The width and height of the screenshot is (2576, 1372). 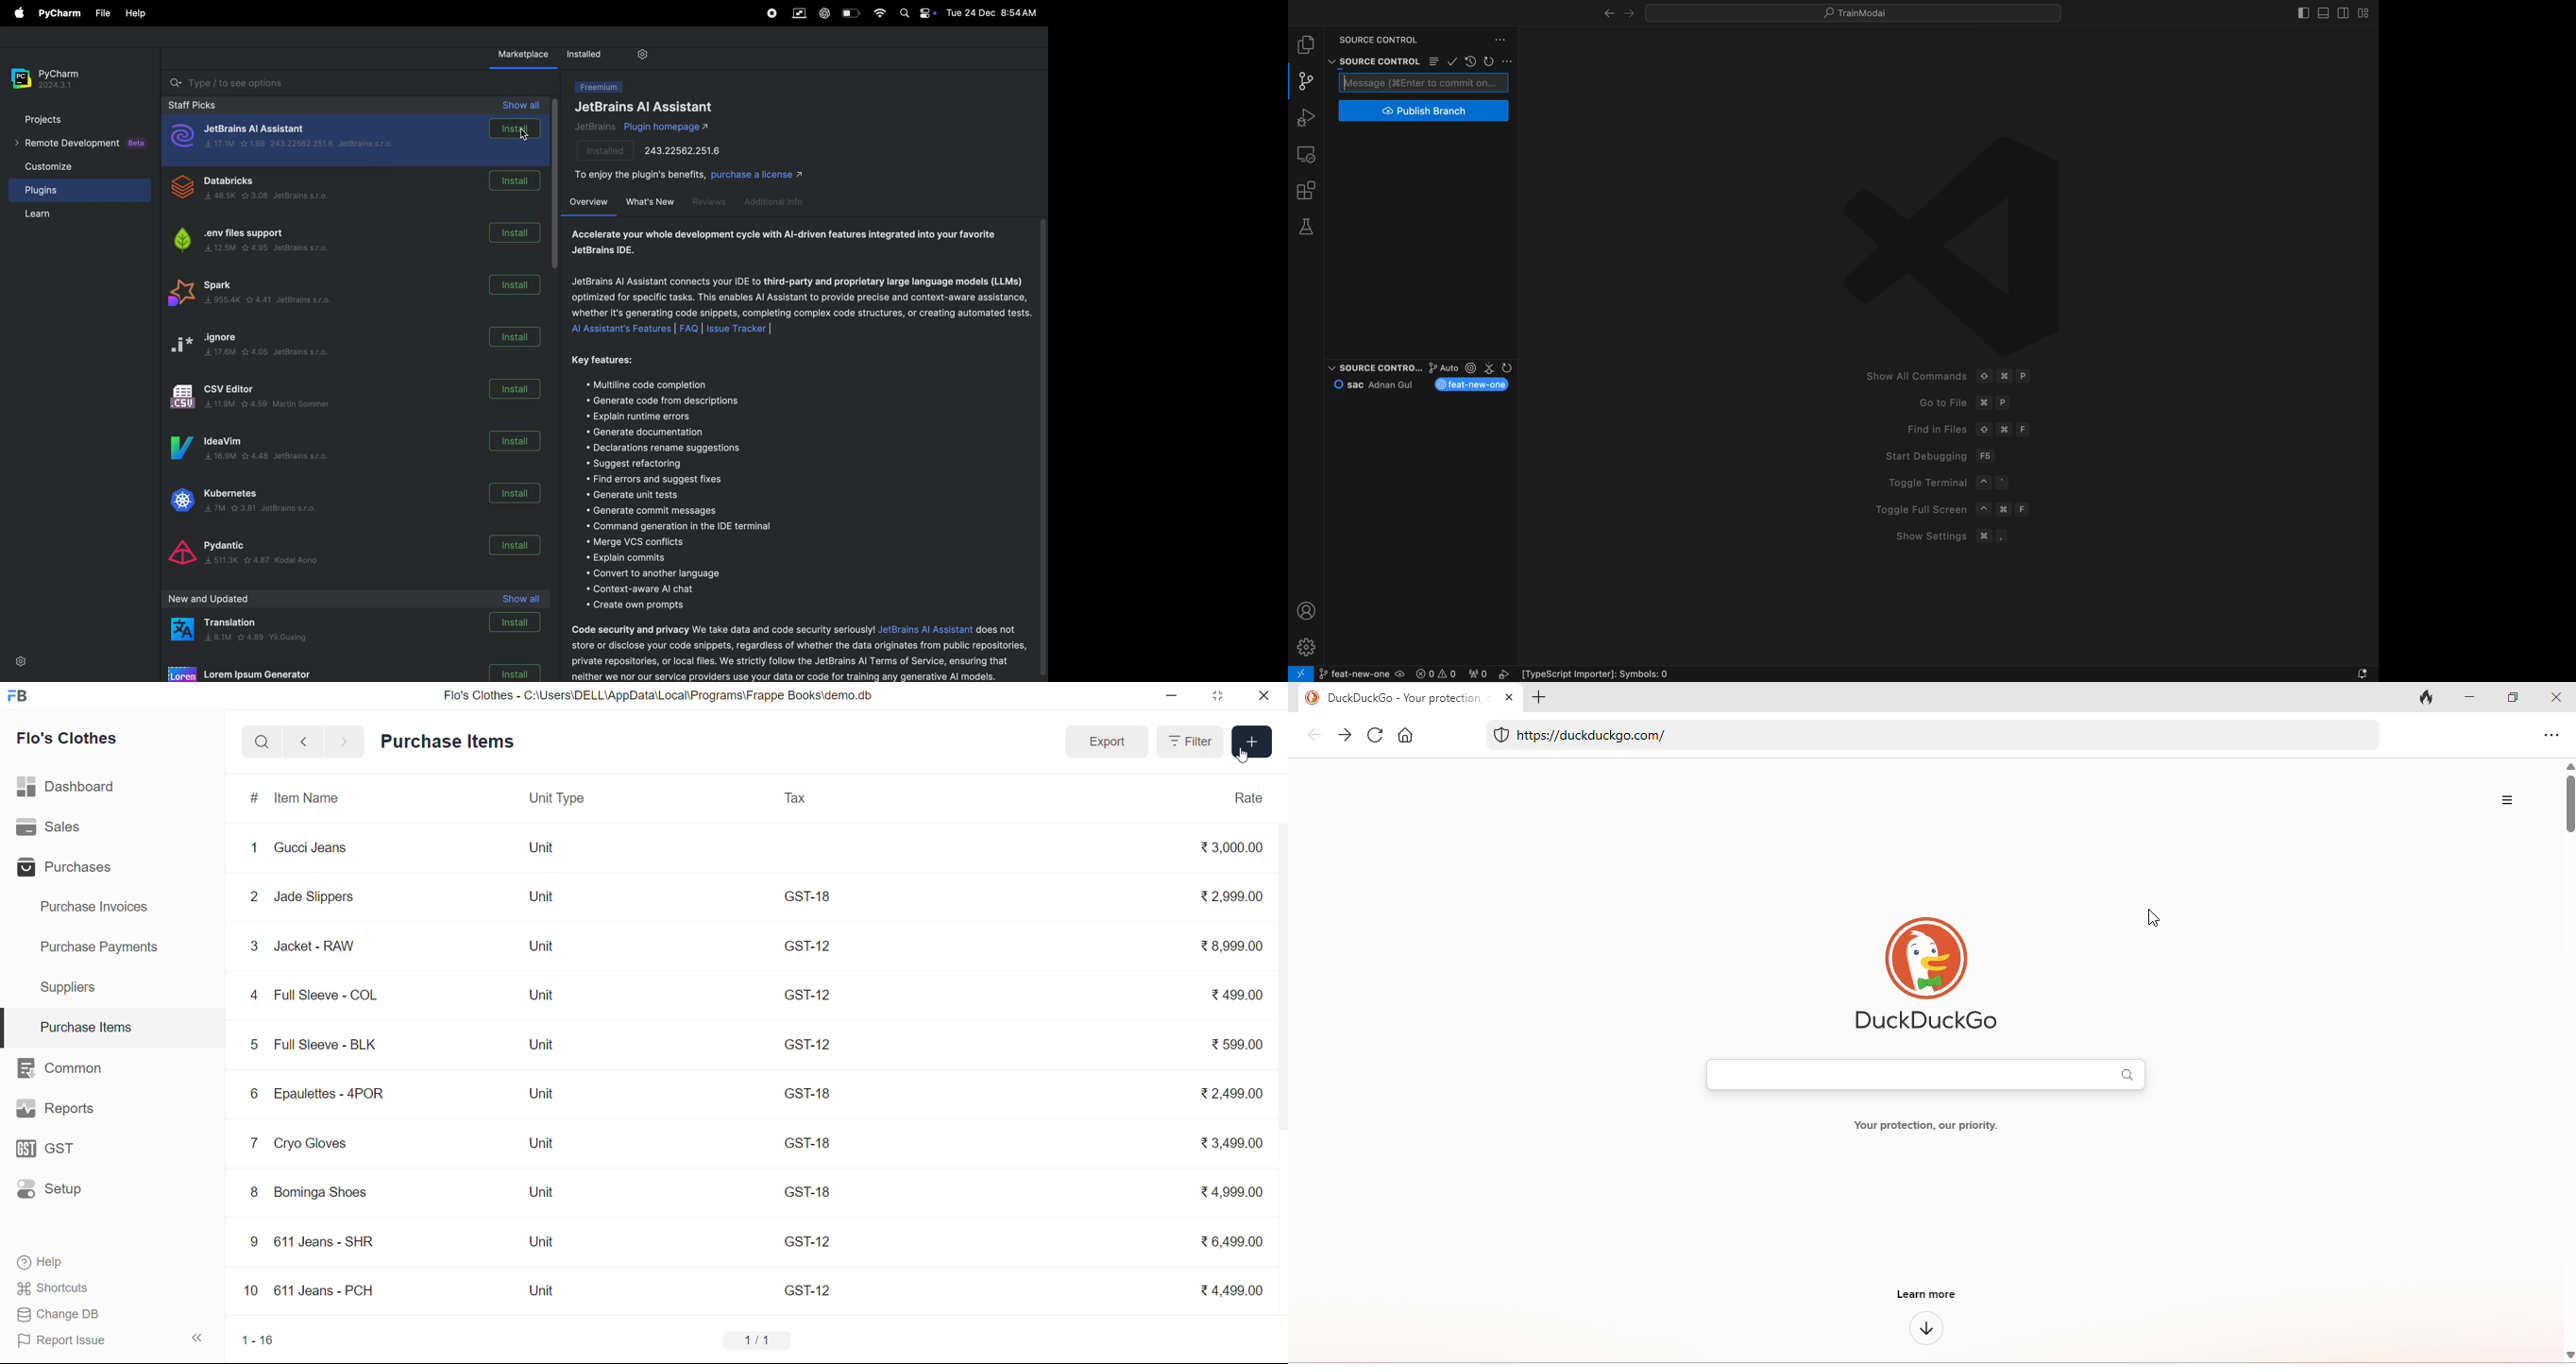 What do you see at coordinates (334, 992) in the screenshot?
I see `Full Sleeve - COL` at bounding box center [334, 992].